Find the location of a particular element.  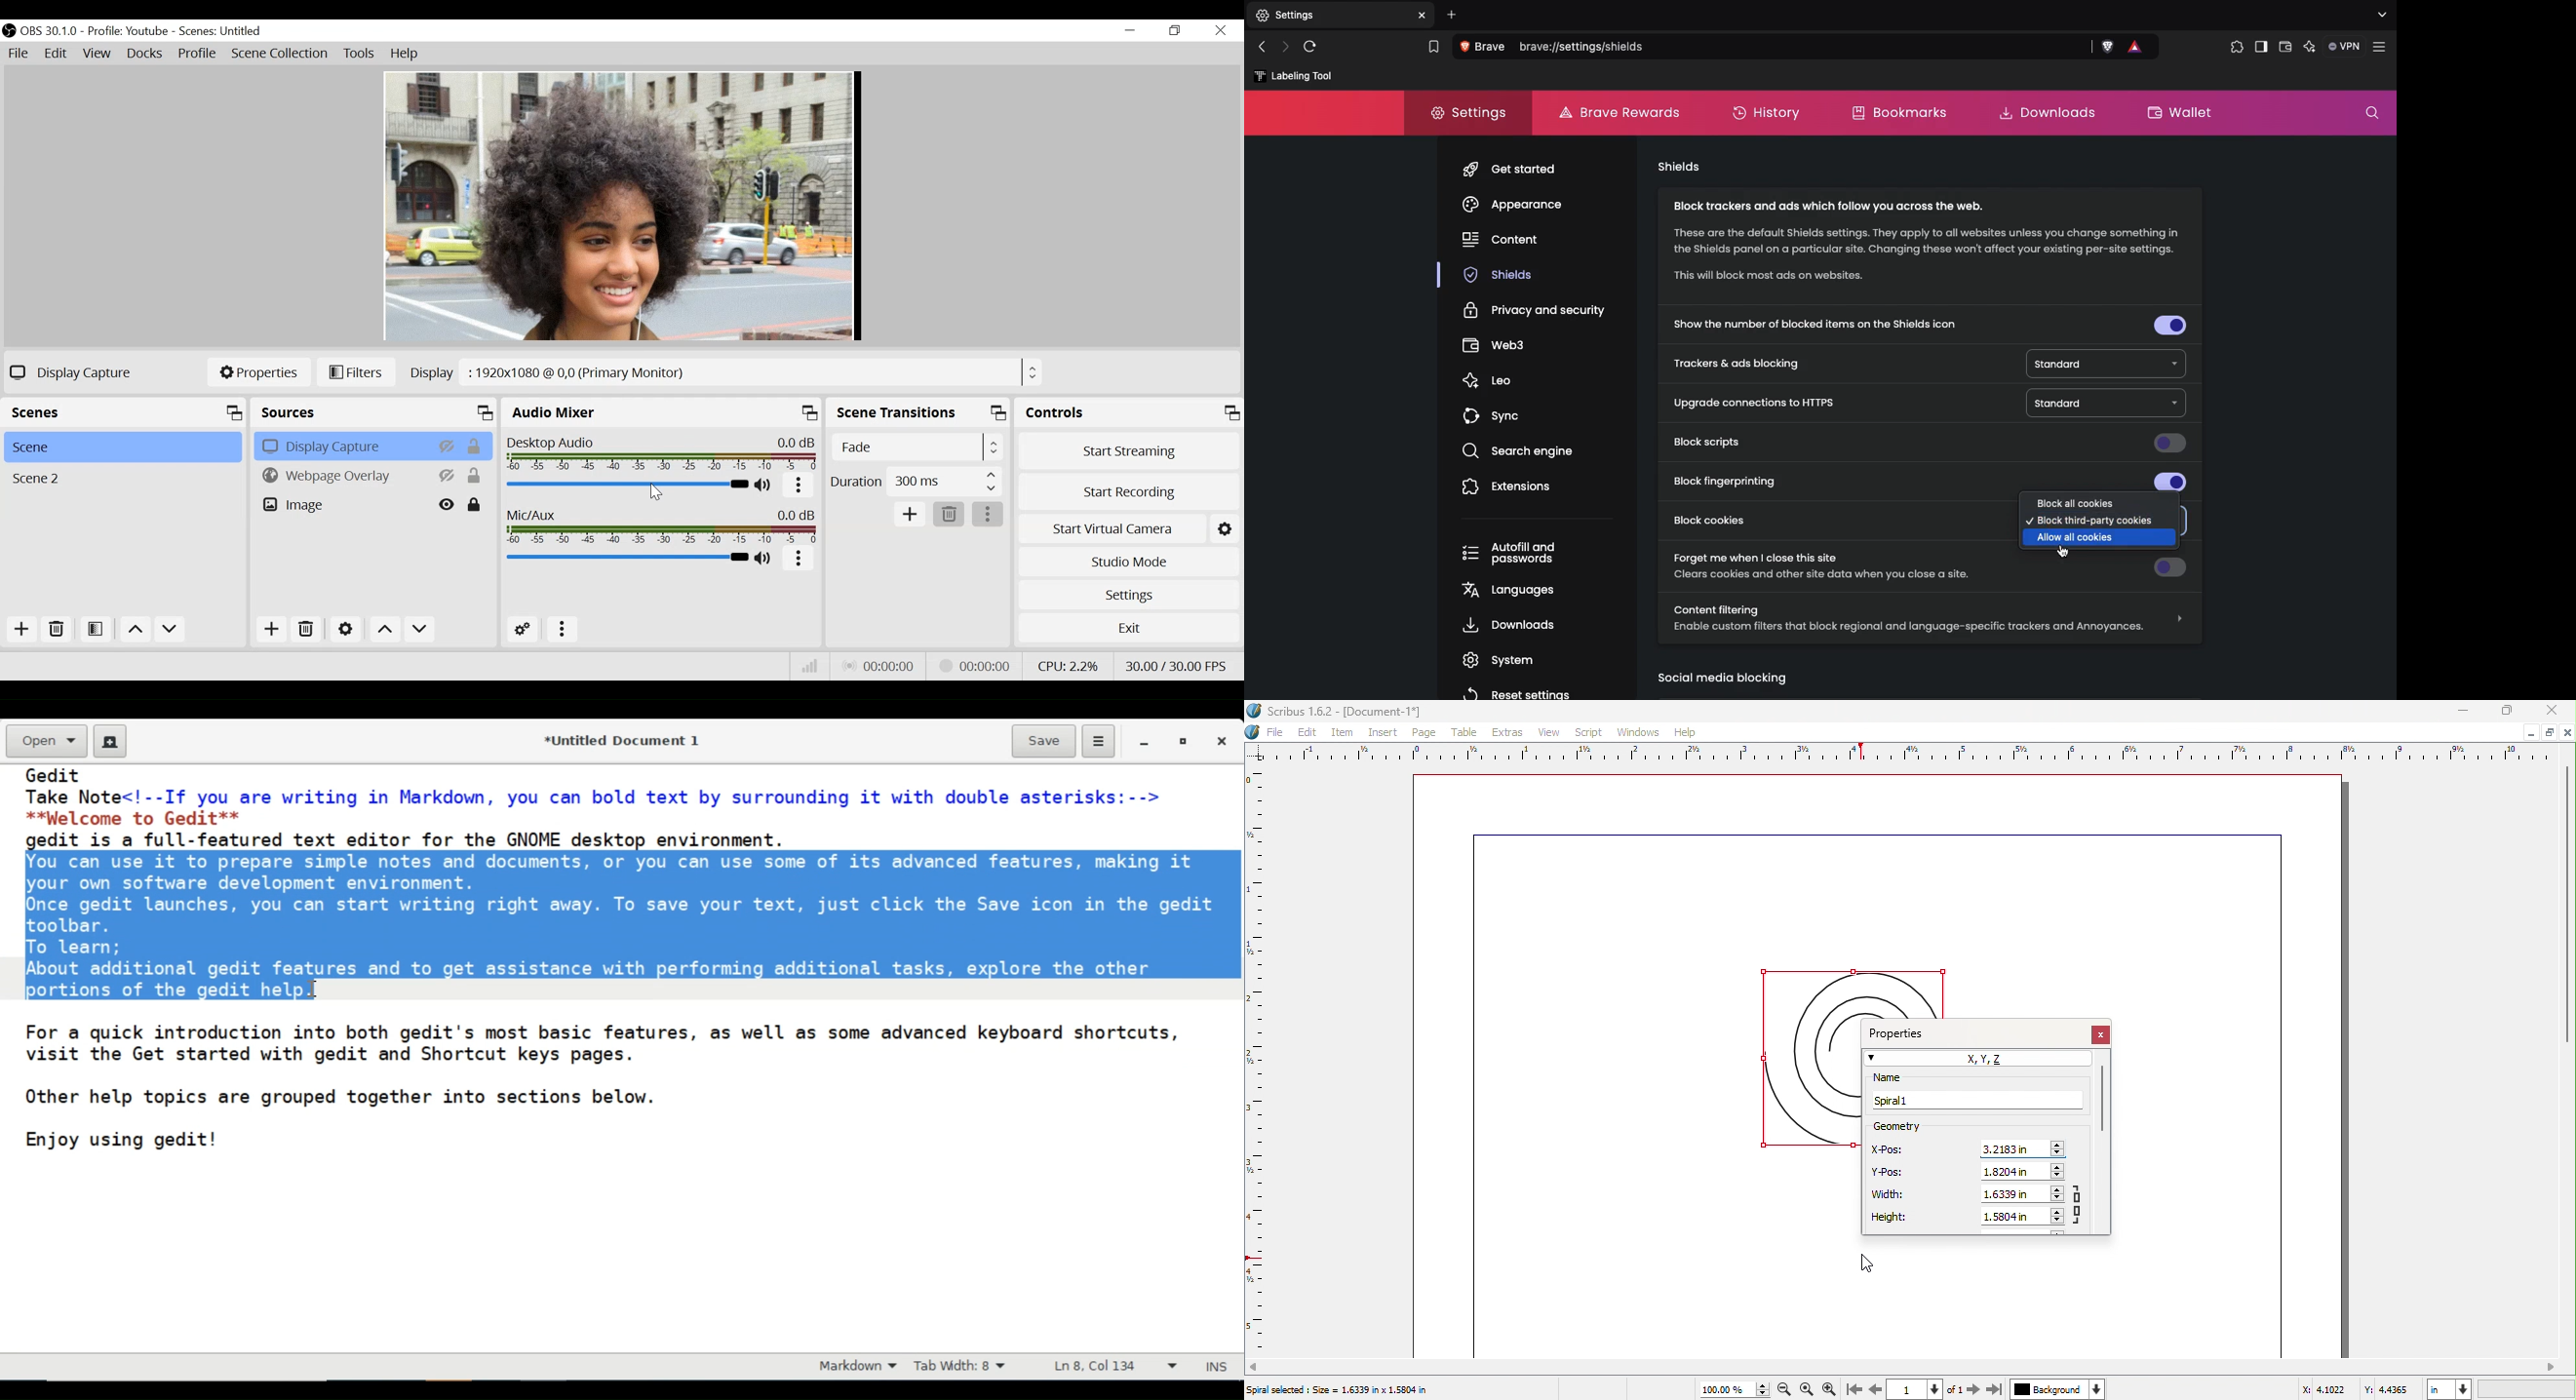

Insert Mode is located at coordinates (1219, 1364).